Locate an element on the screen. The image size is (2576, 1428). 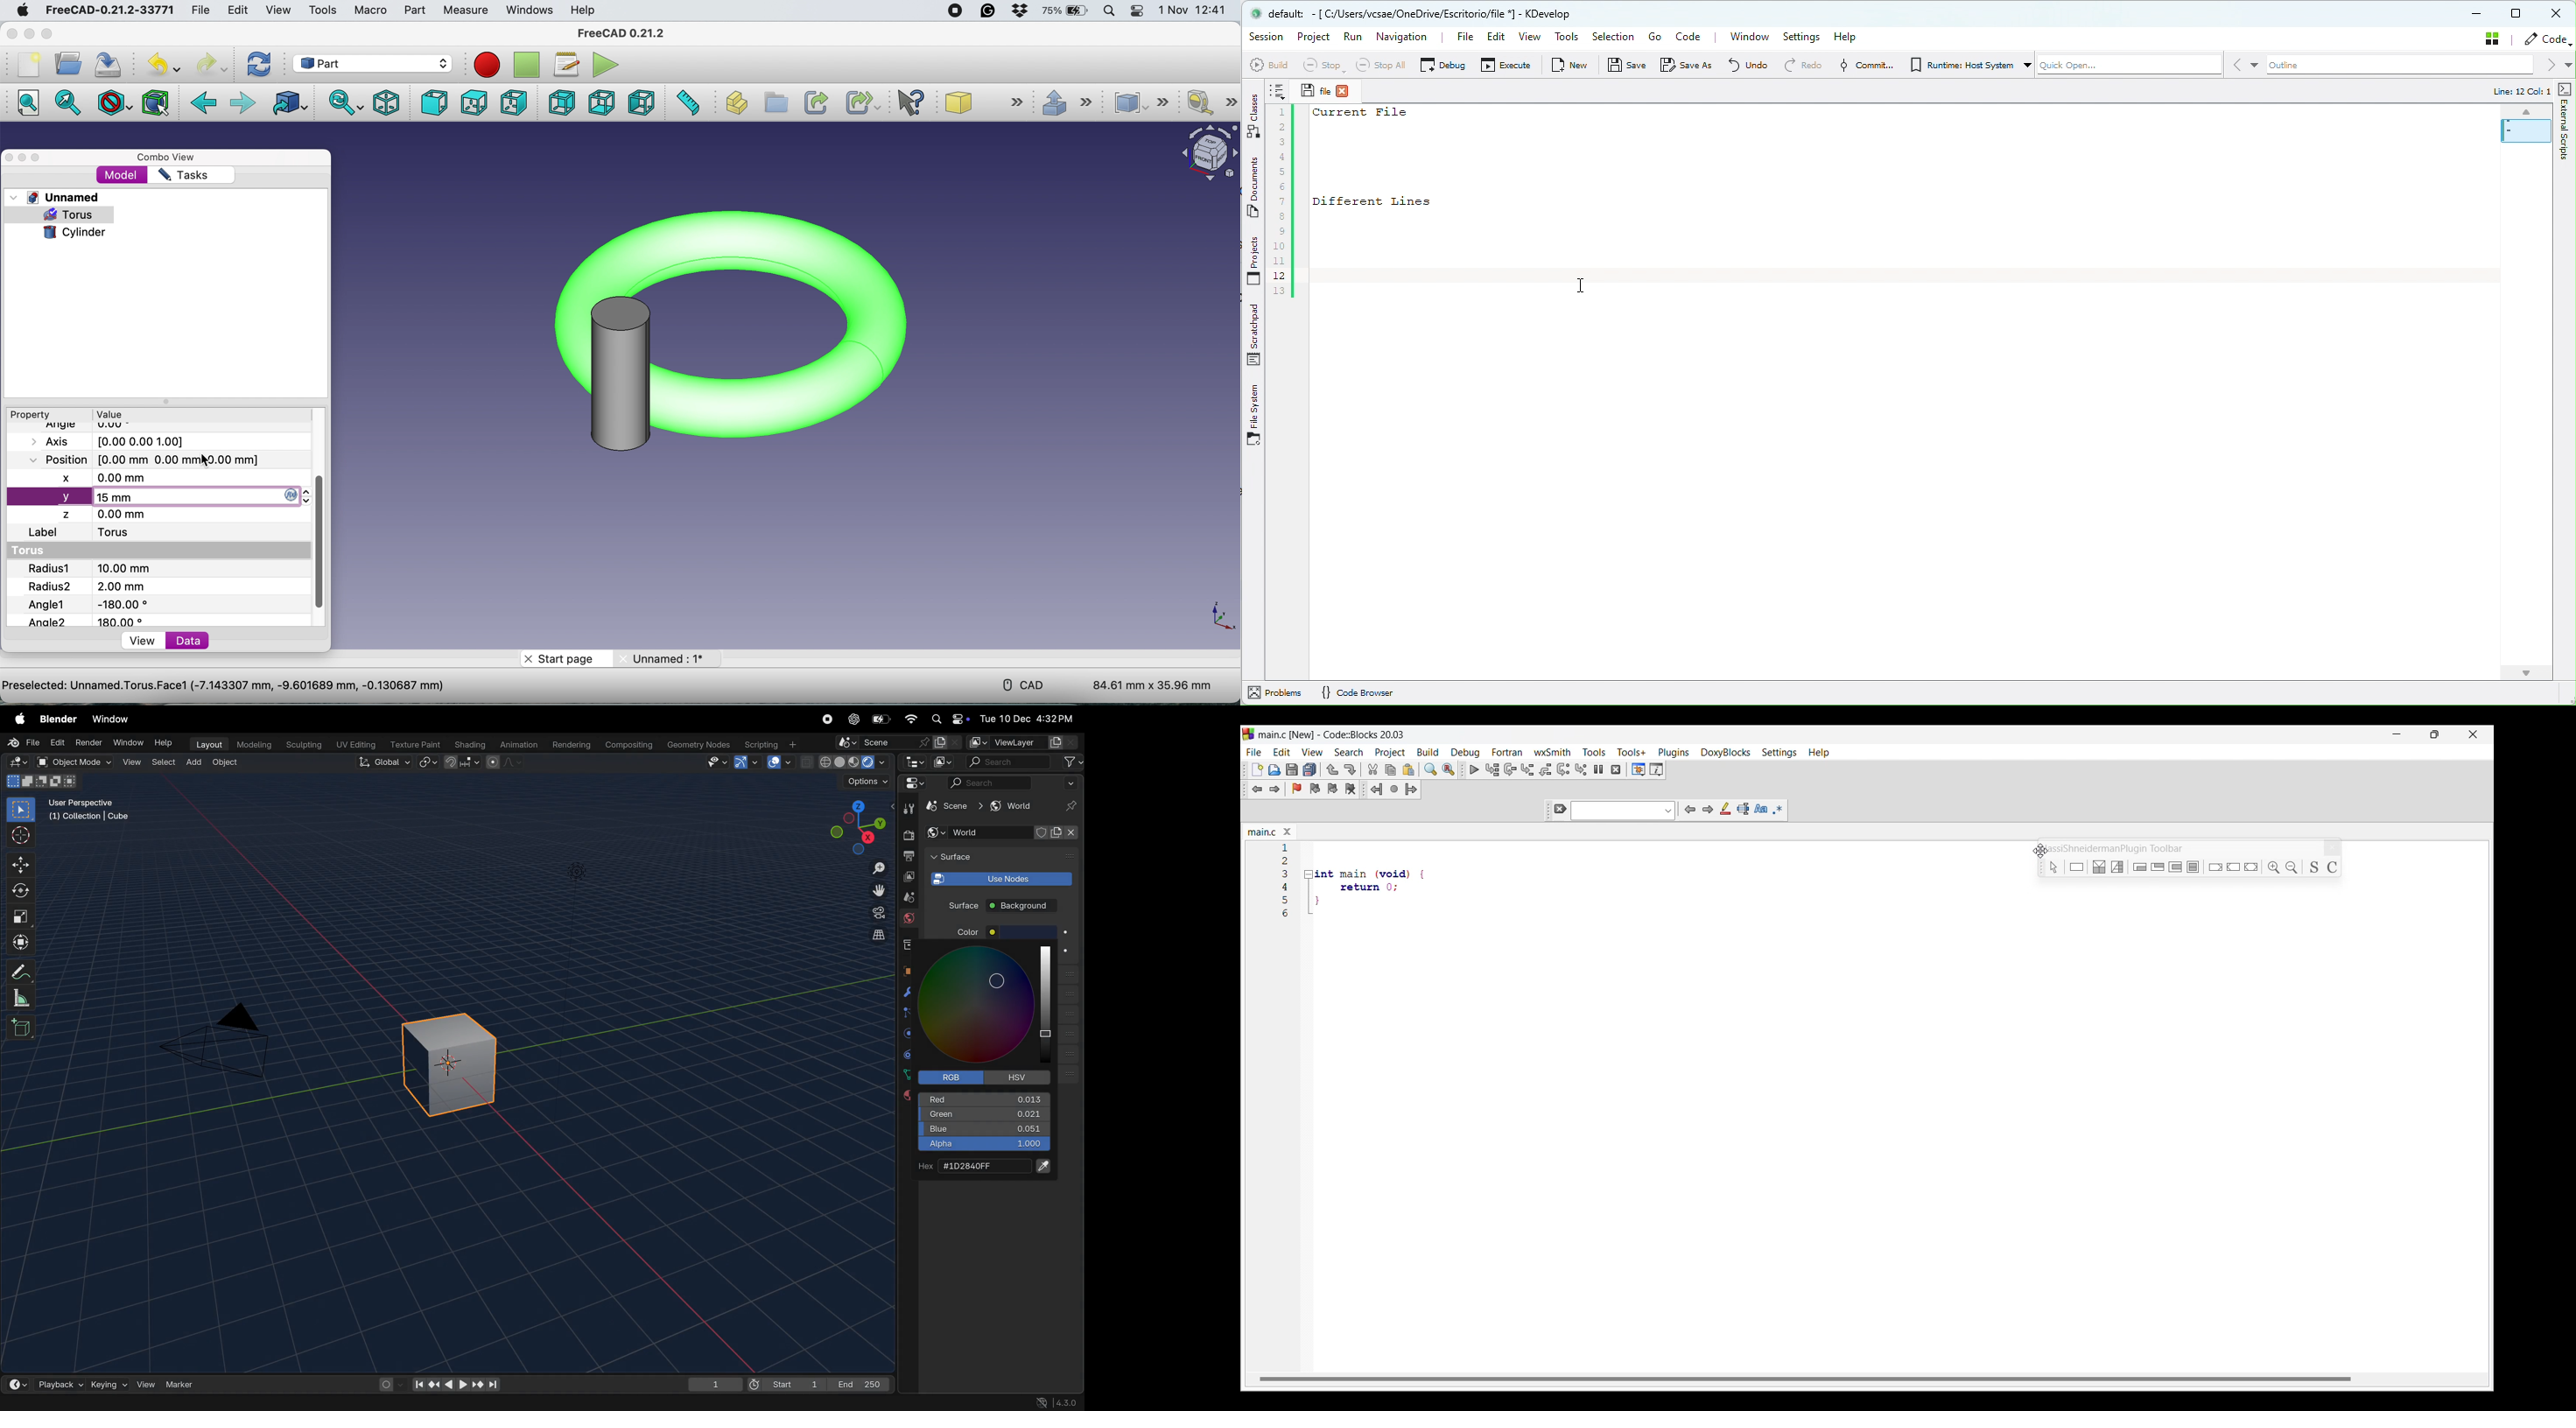
Step out is located at coordinates (1546, 770).